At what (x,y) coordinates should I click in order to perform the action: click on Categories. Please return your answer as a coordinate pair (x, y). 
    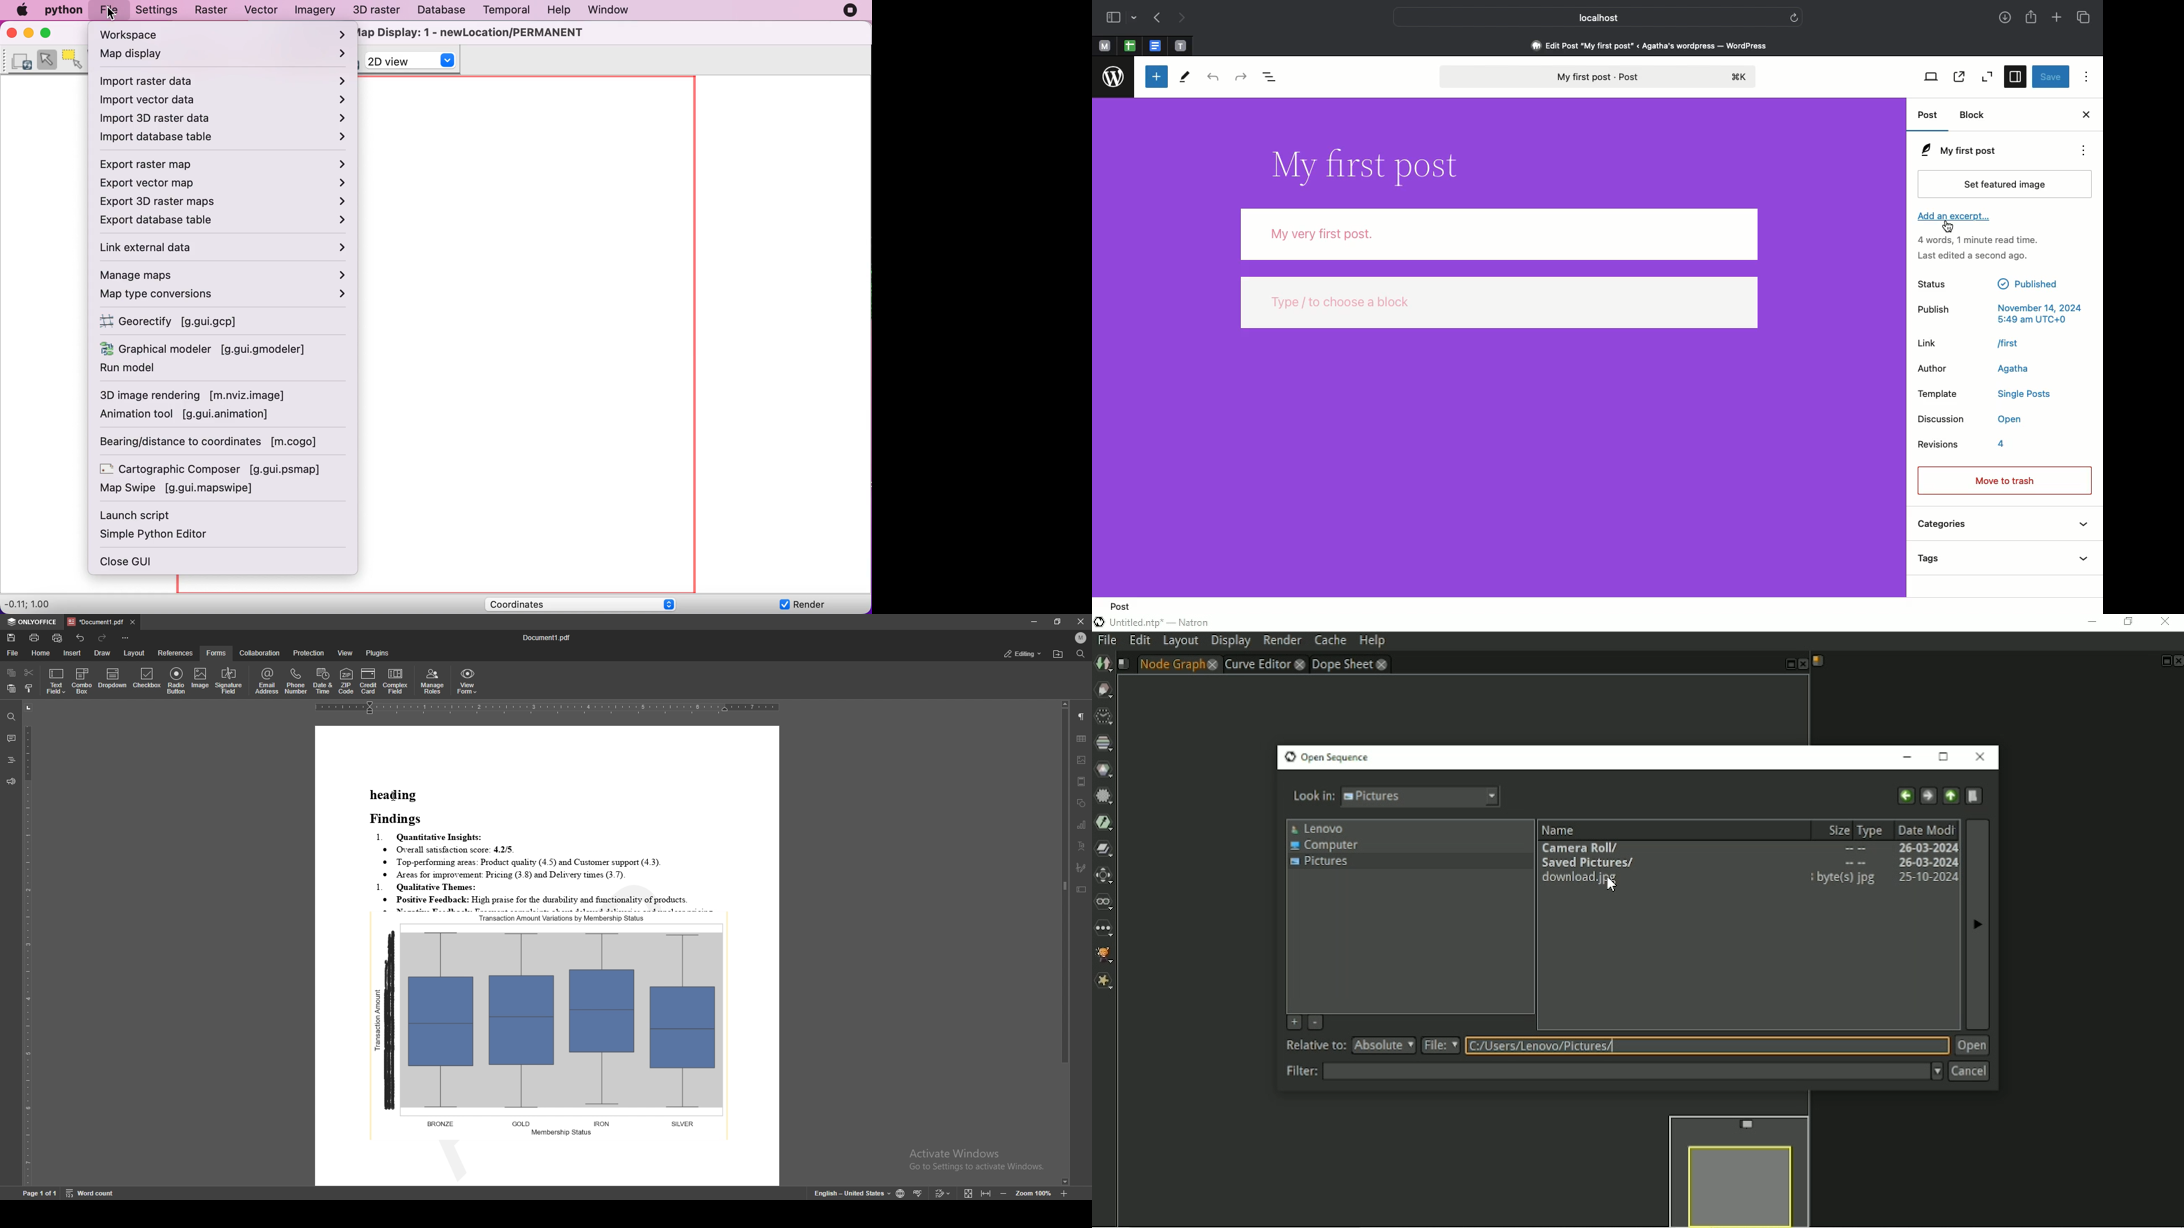
    Looking at the image, I should click on (2002, 526).